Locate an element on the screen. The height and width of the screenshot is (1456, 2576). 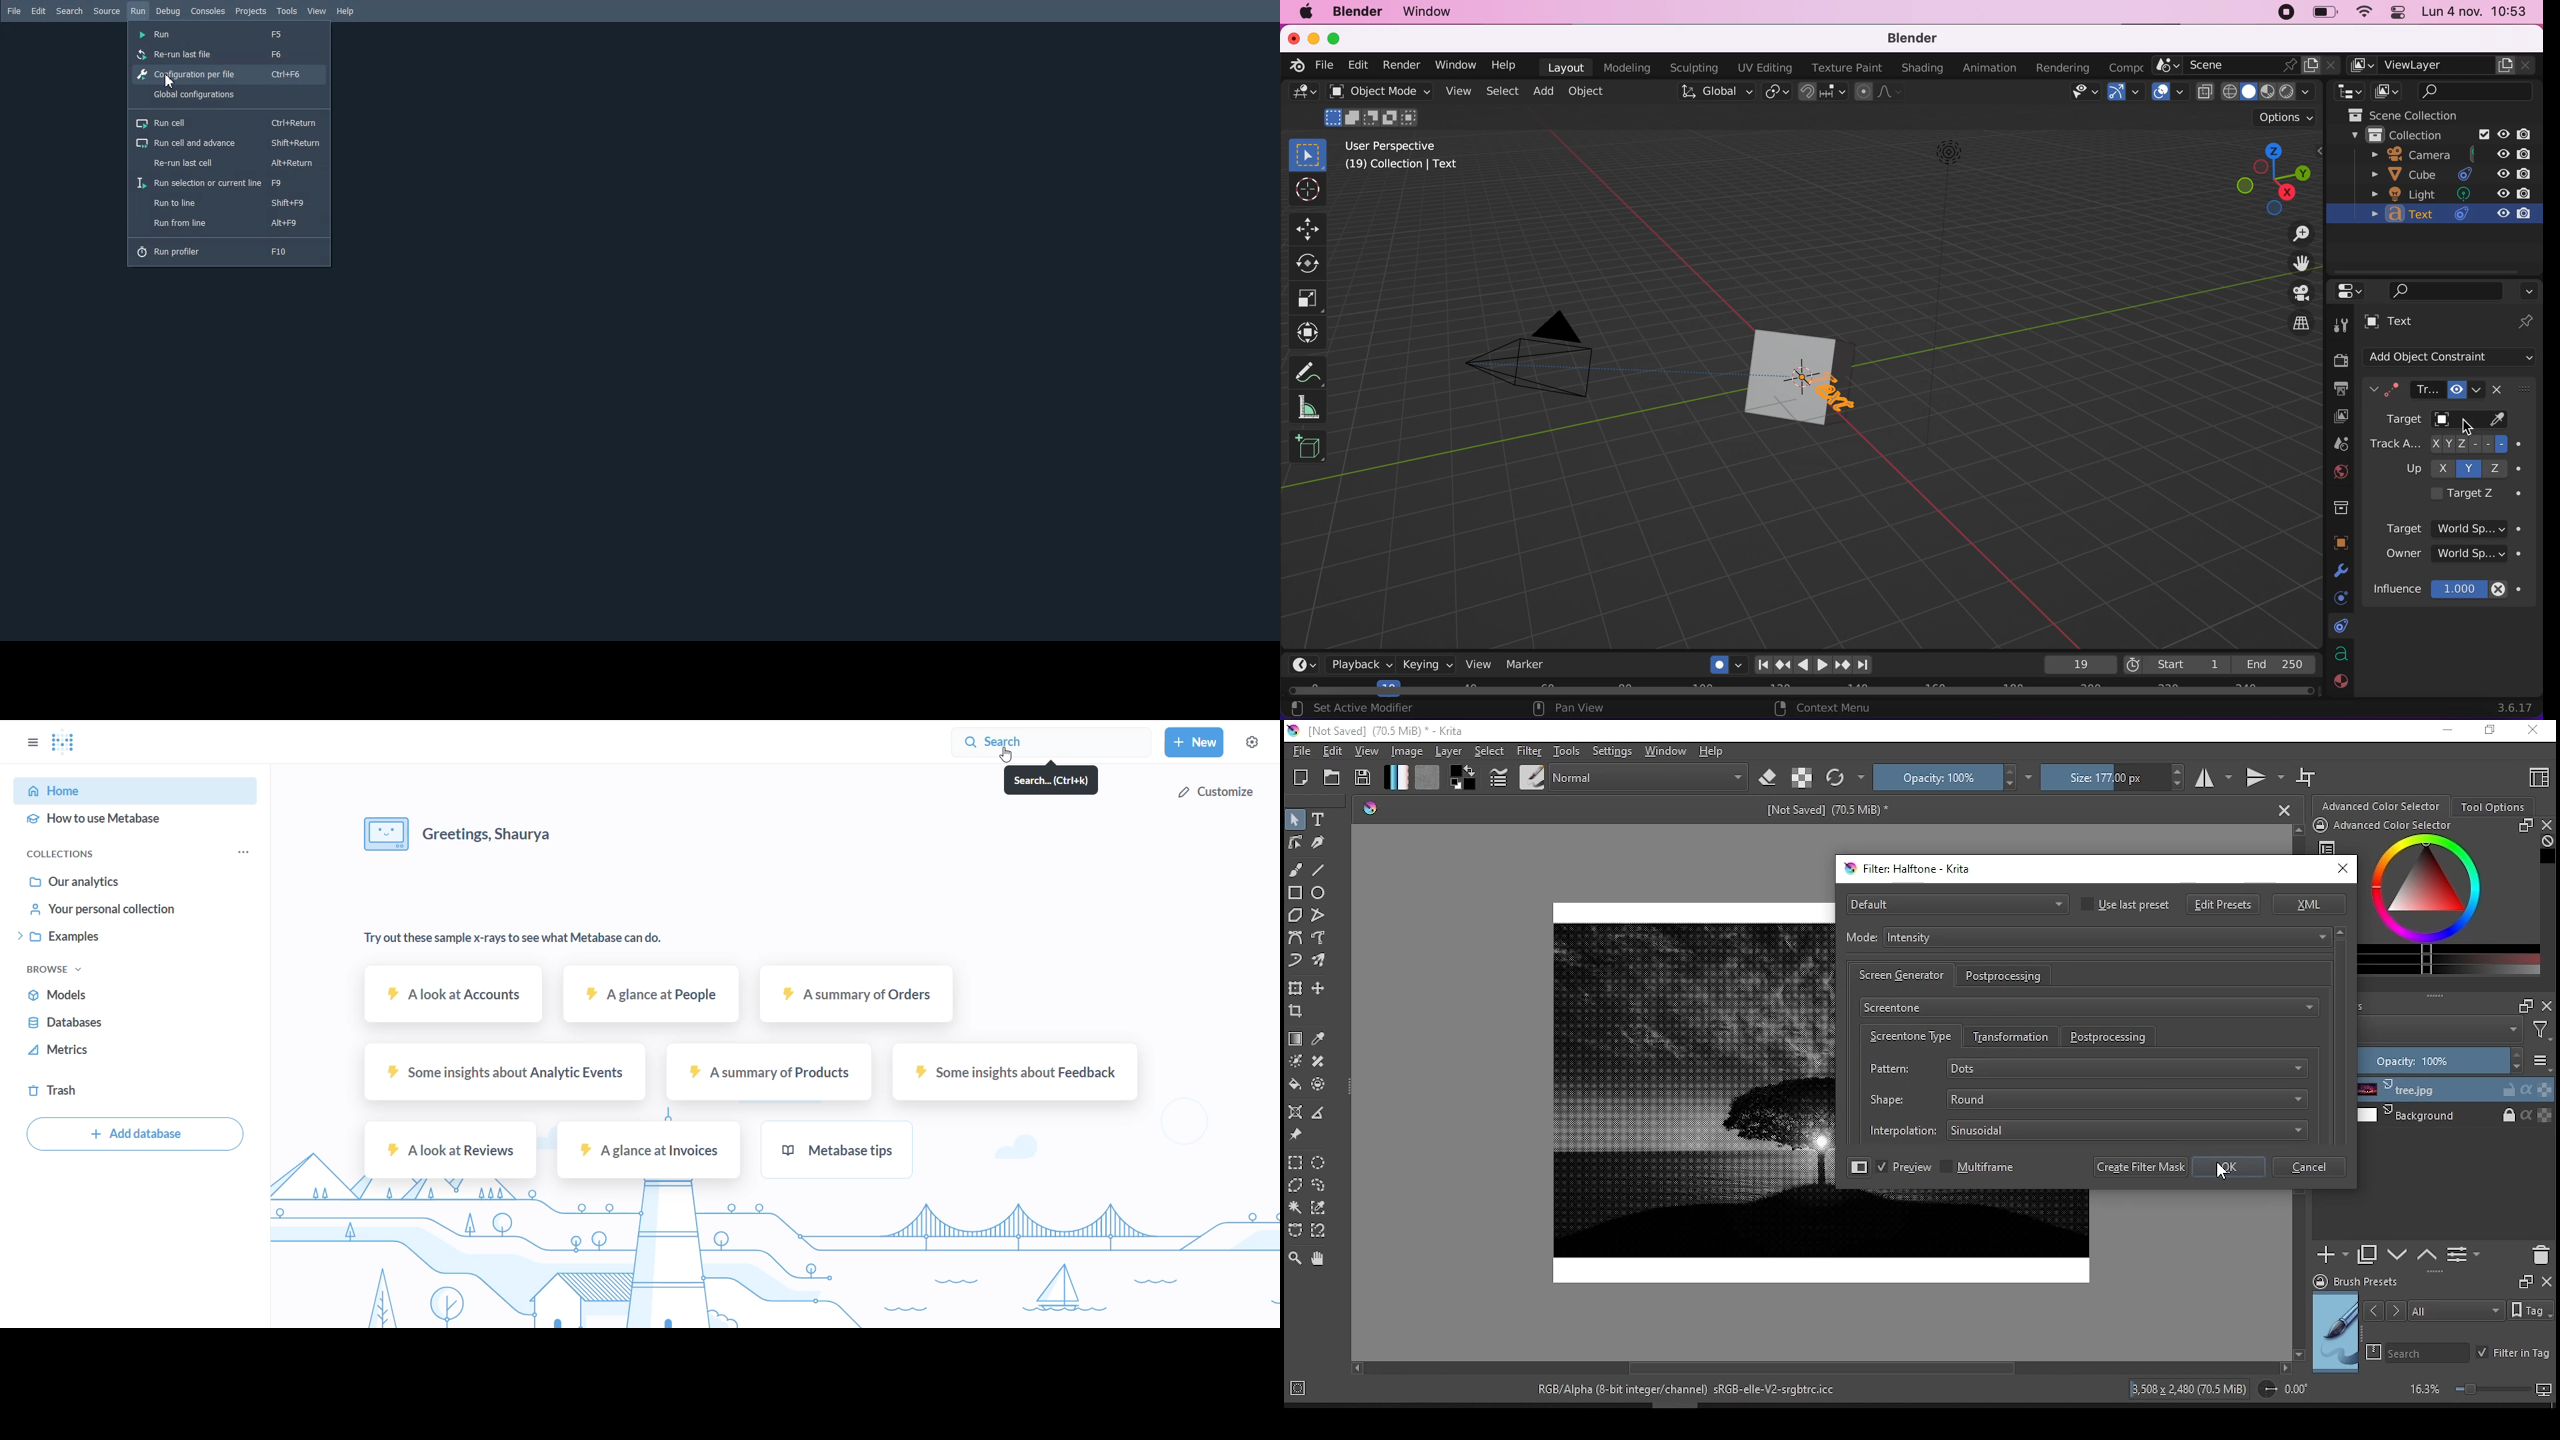
edit is located at coordinates (1358, 65).